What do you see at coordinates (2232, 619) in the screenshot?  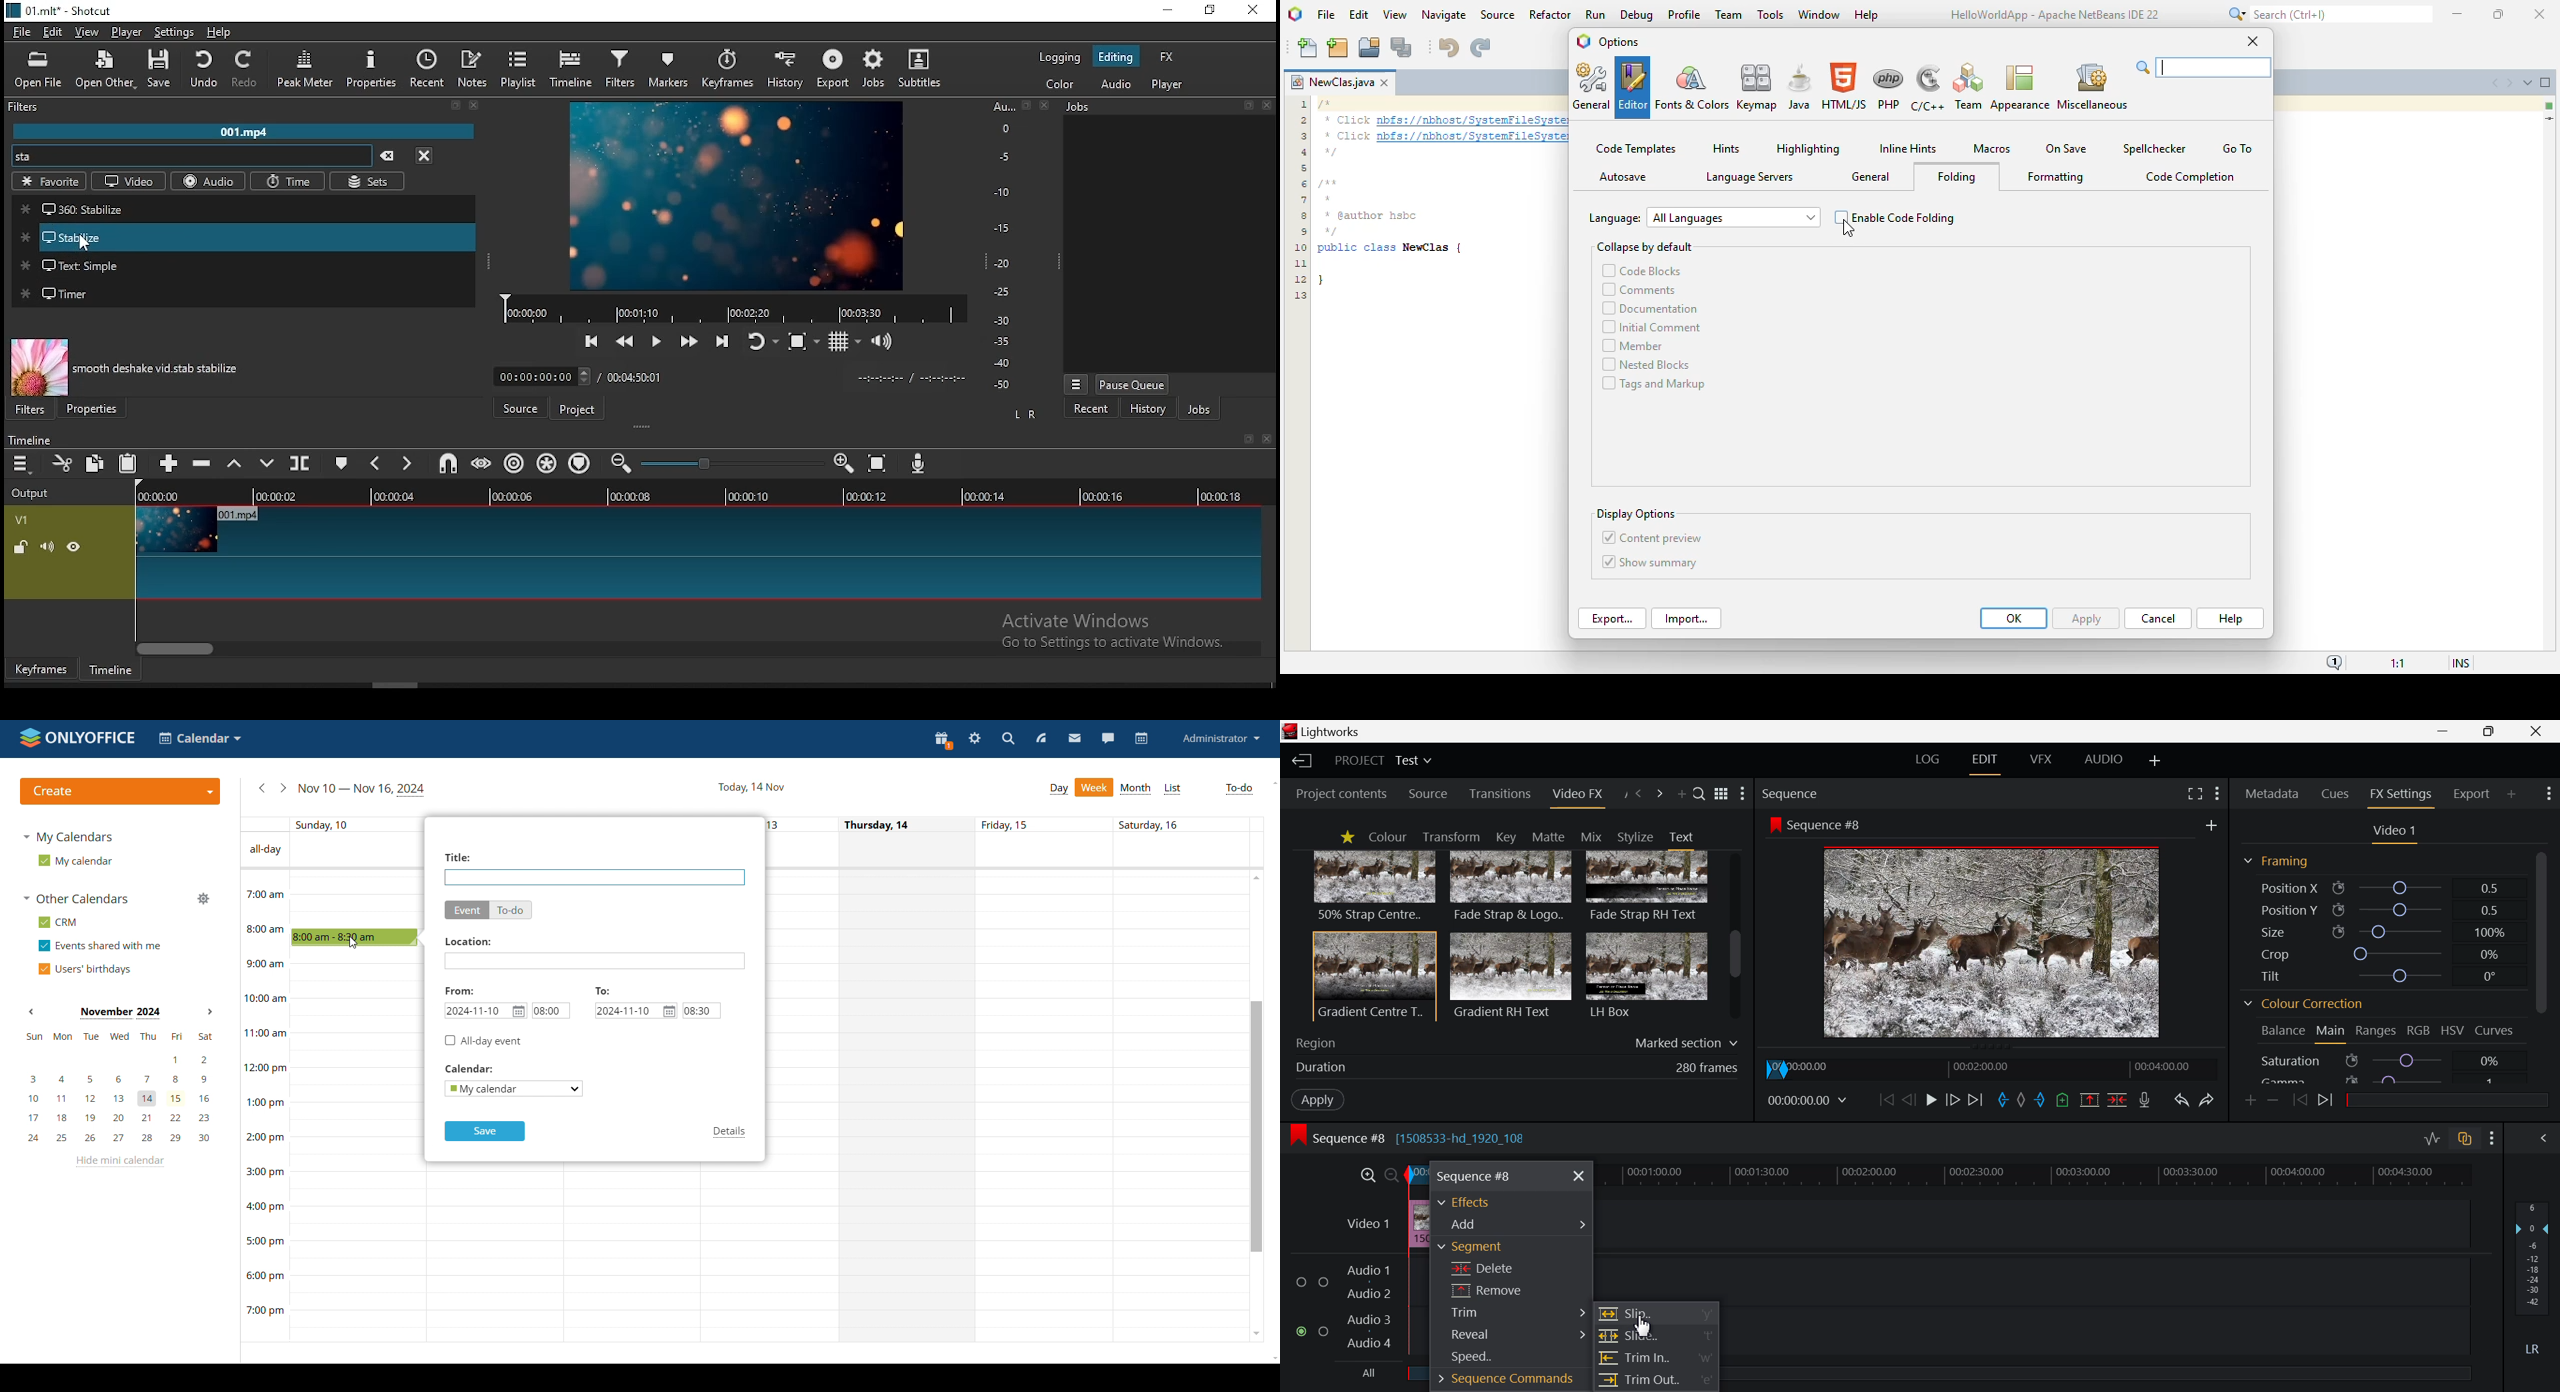 I see `help` at bounding box center [2232, 619].